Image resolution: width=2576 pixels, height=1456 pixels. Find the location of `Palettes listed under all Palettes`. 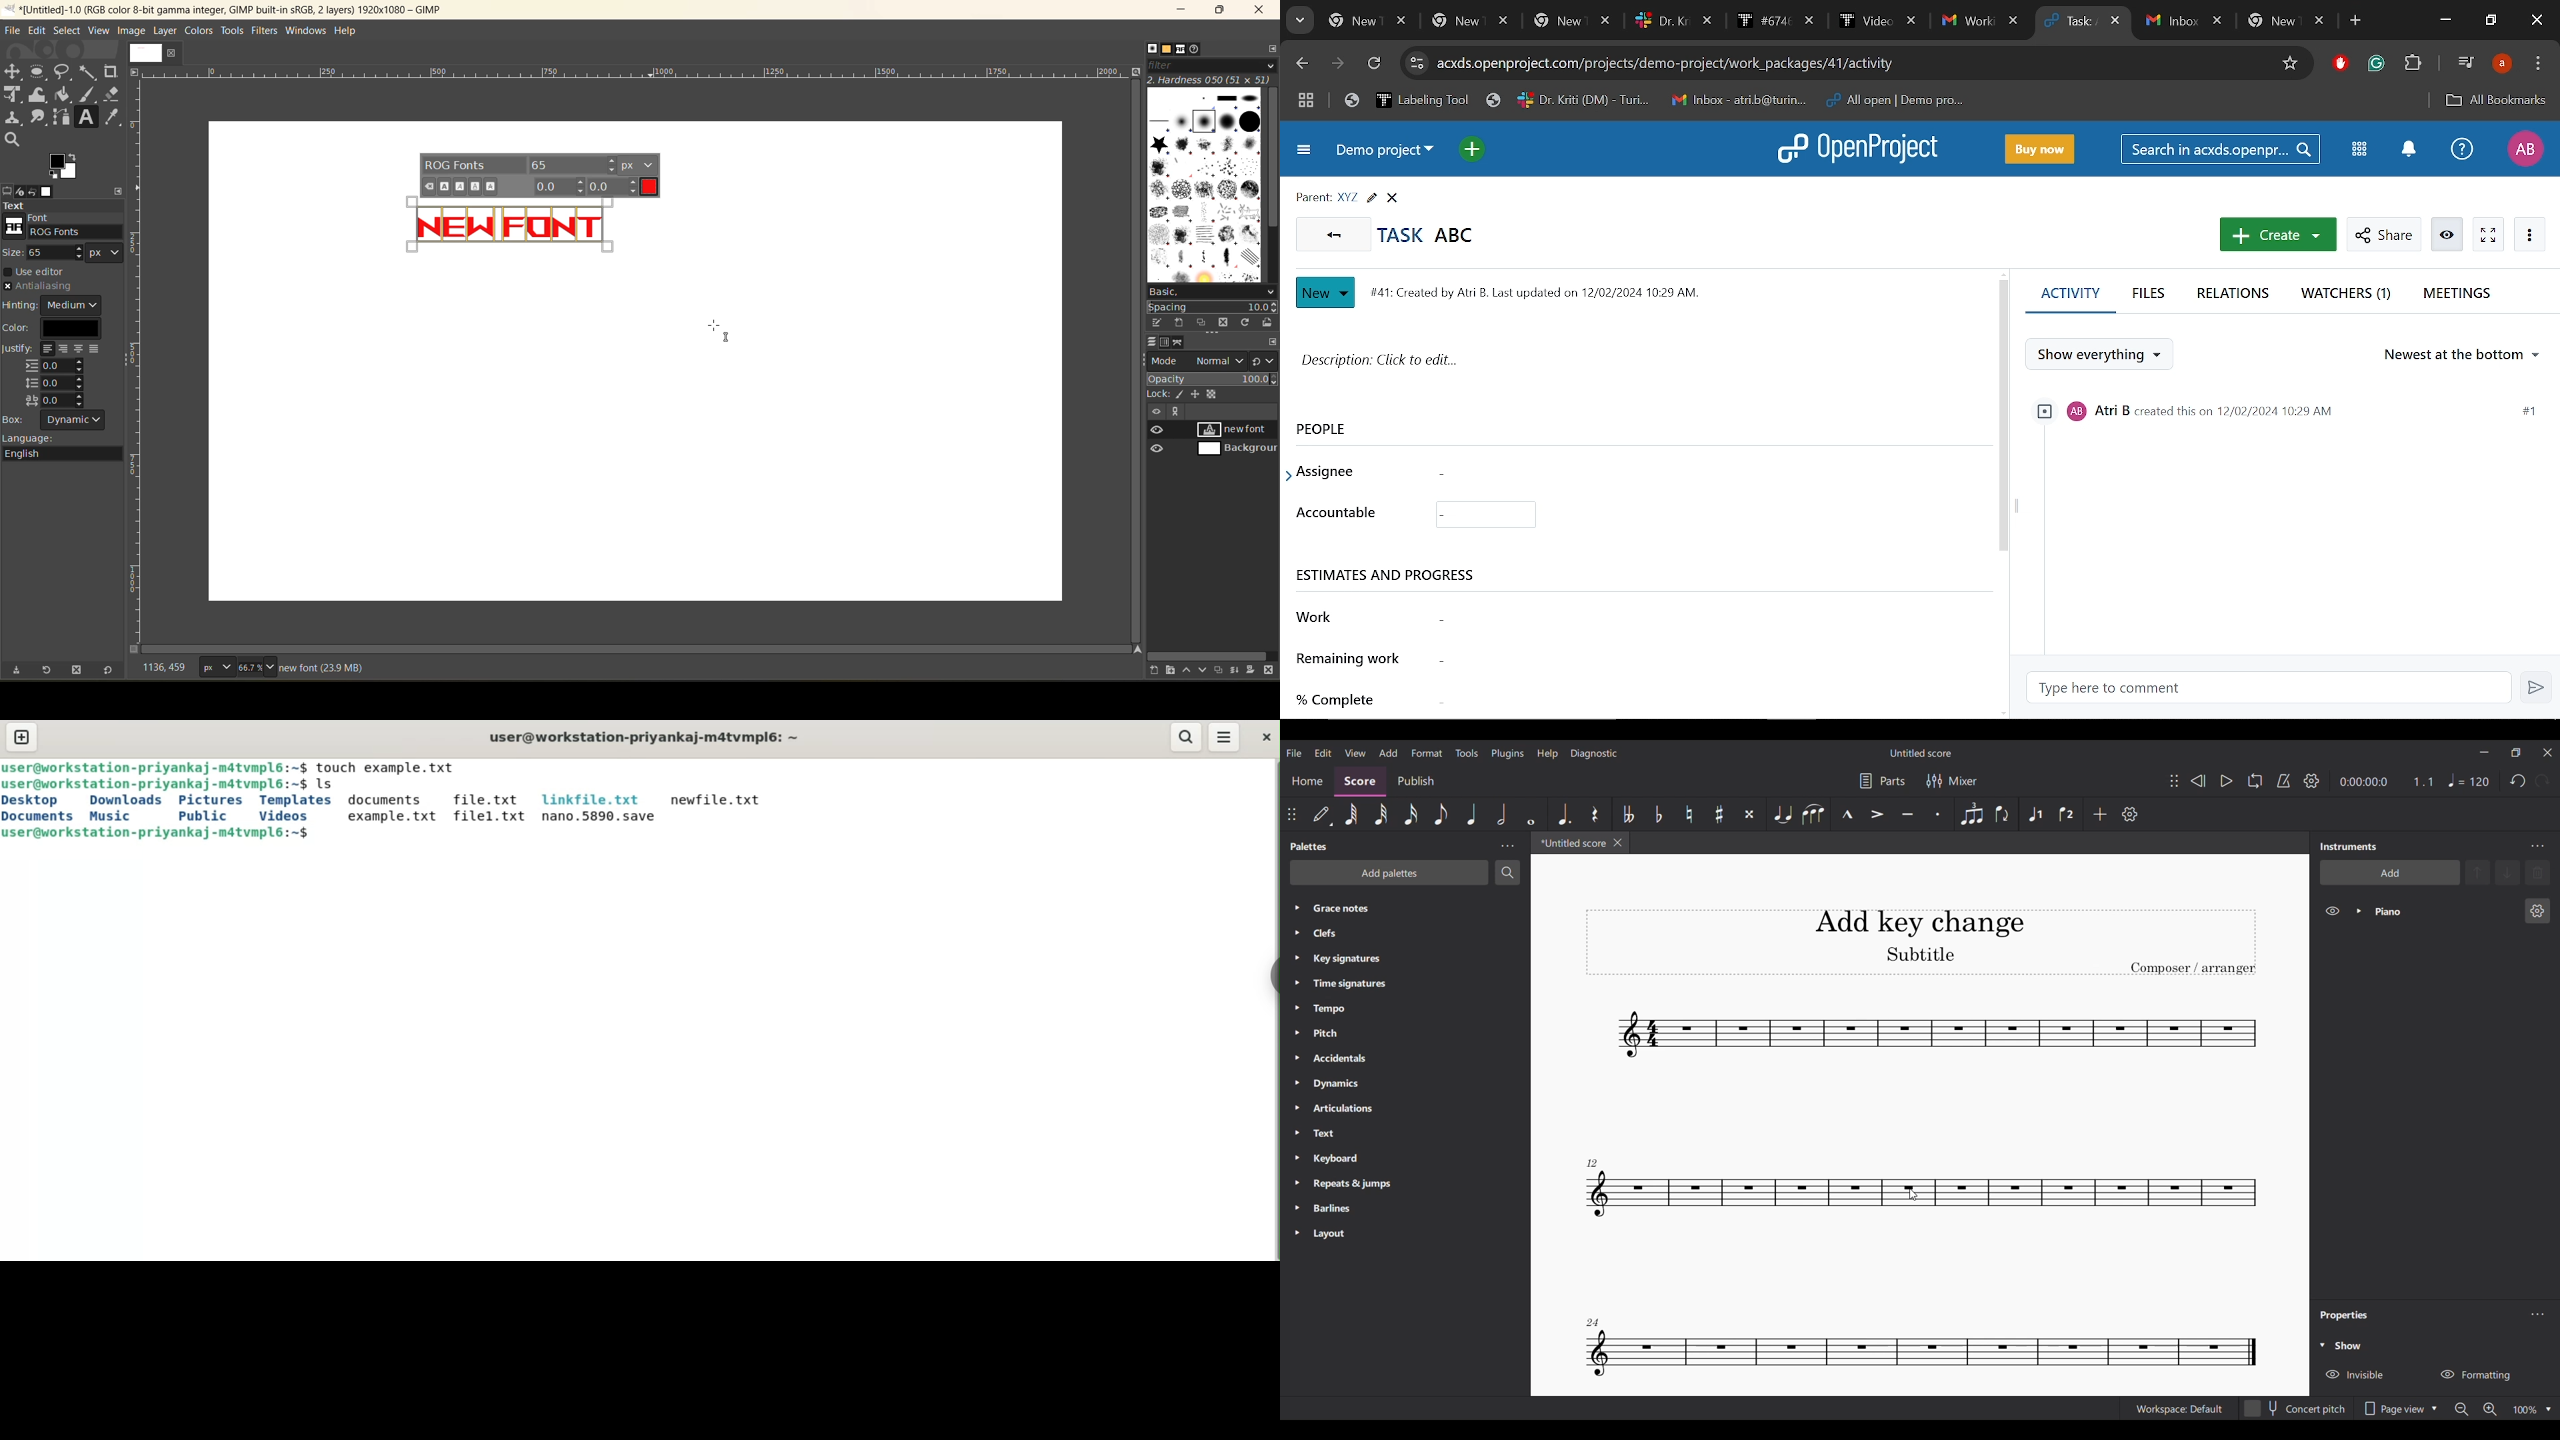

Palettes listed under all Palettes is located at coordinates (1409, 1070).